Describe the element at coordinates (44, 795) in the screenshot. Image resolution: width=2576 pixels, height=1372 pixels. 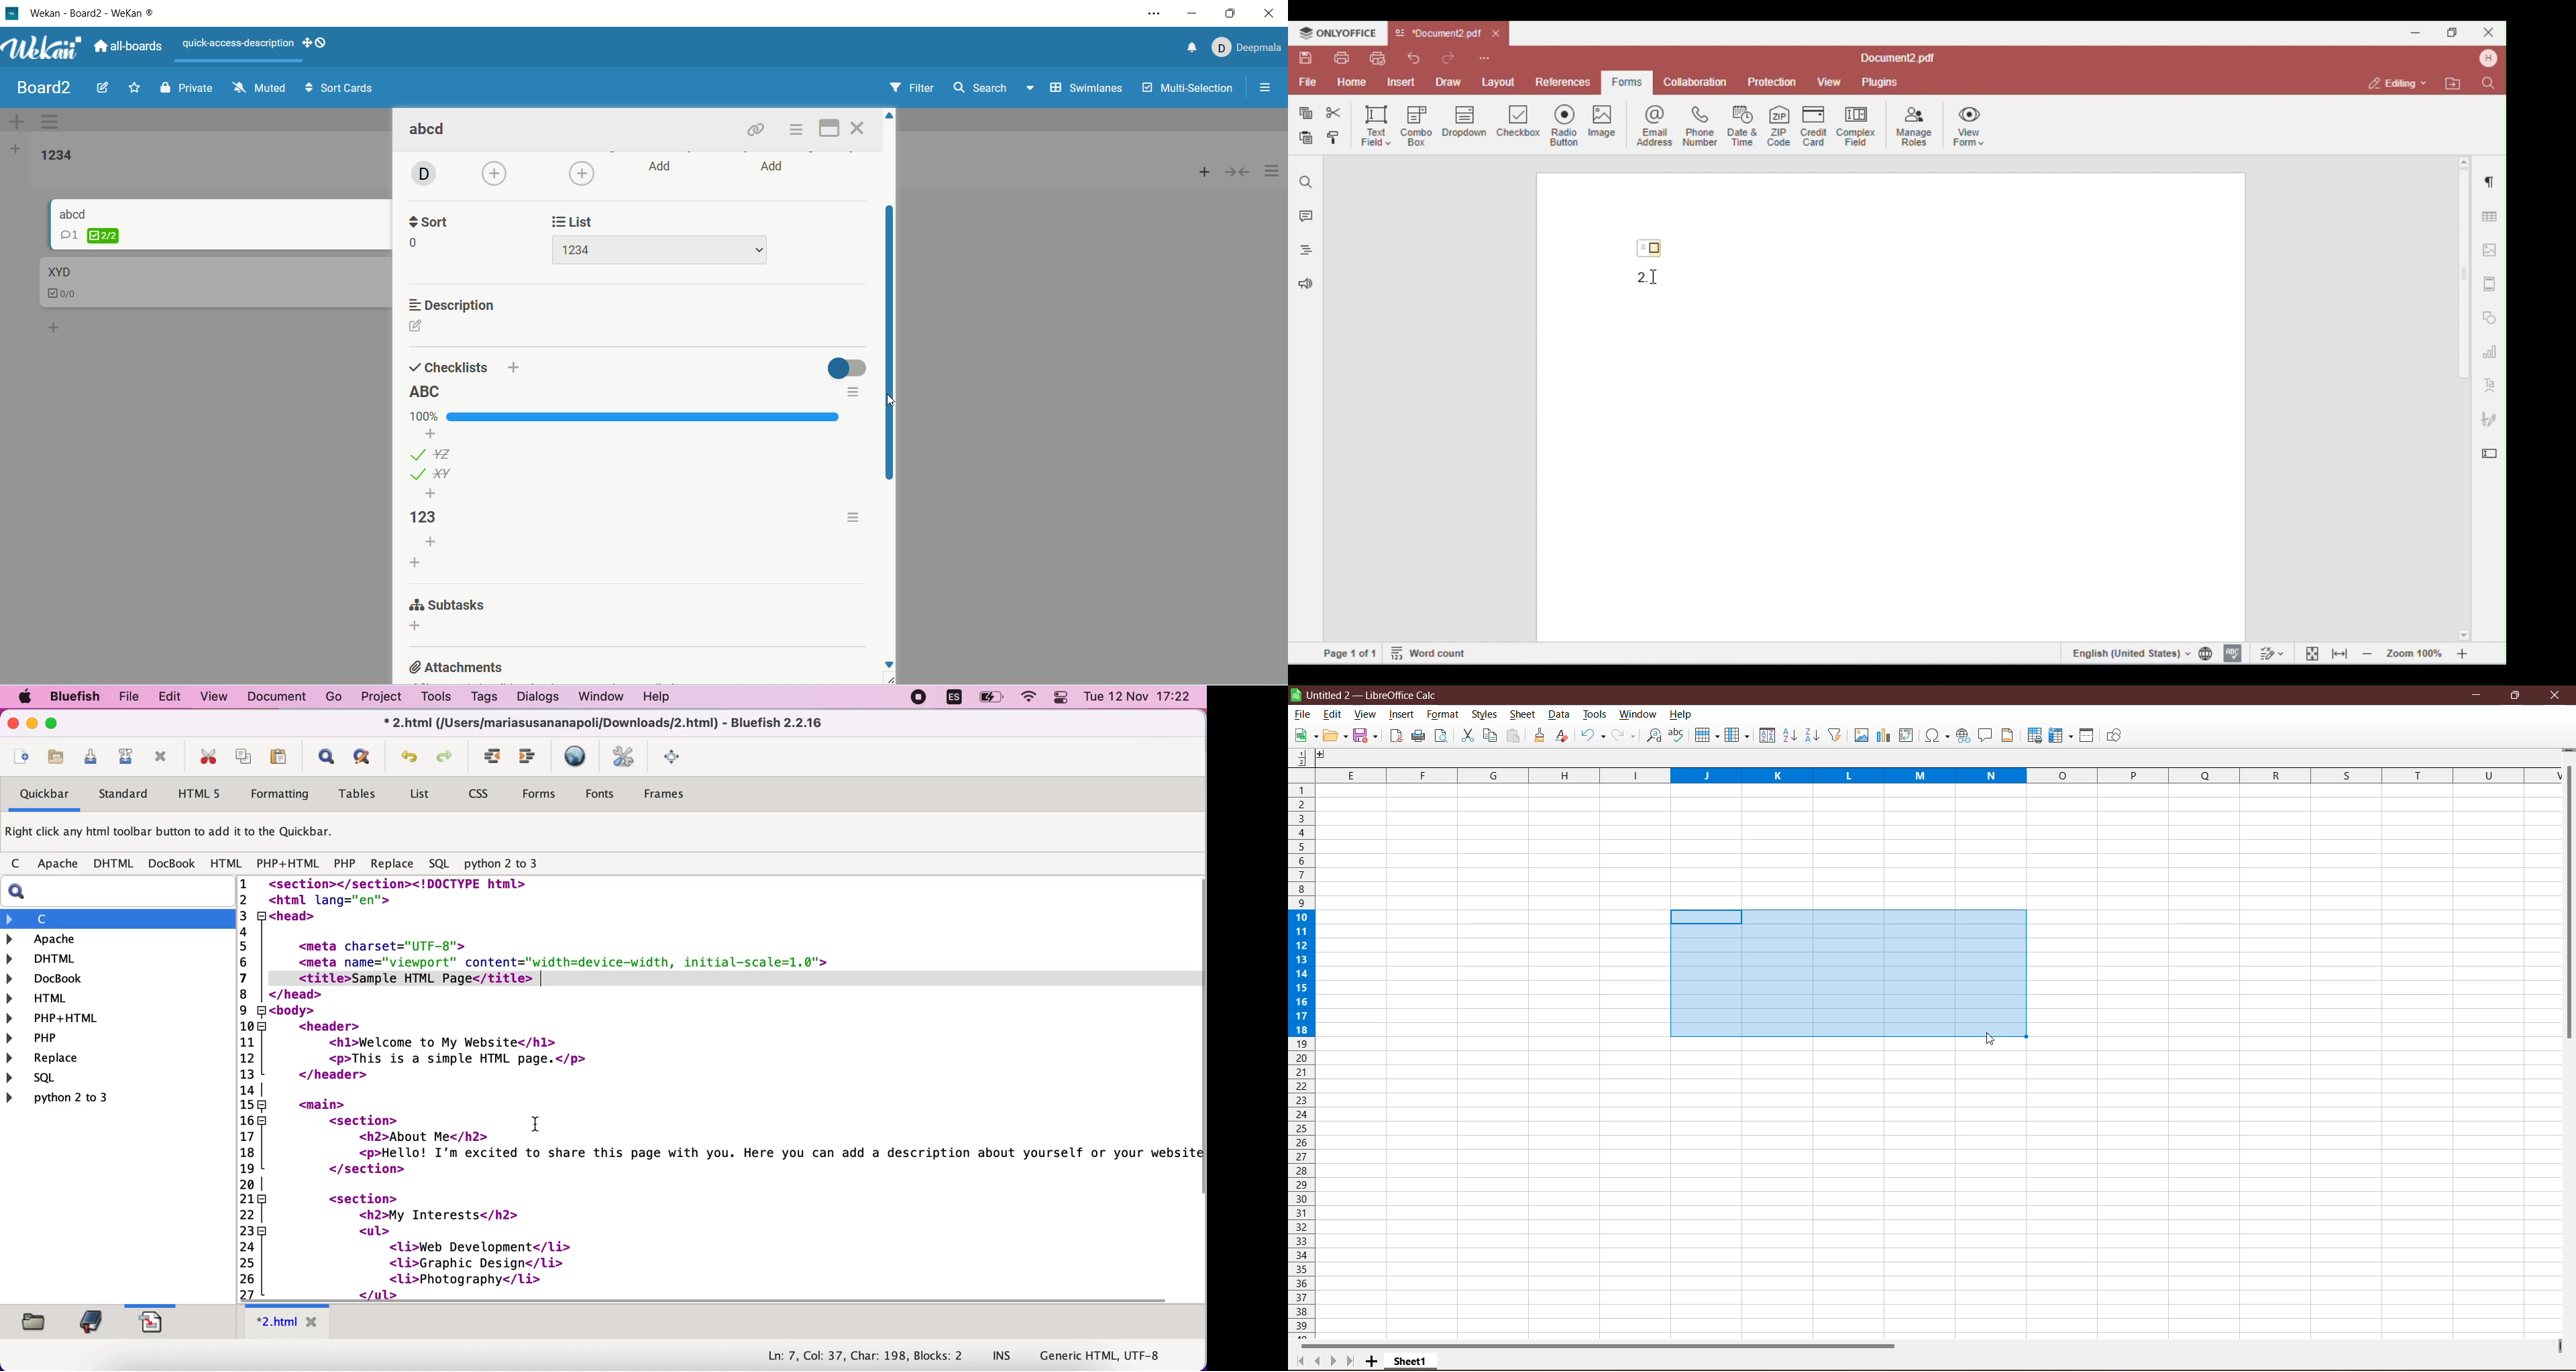
I see `quickbar` at that location.